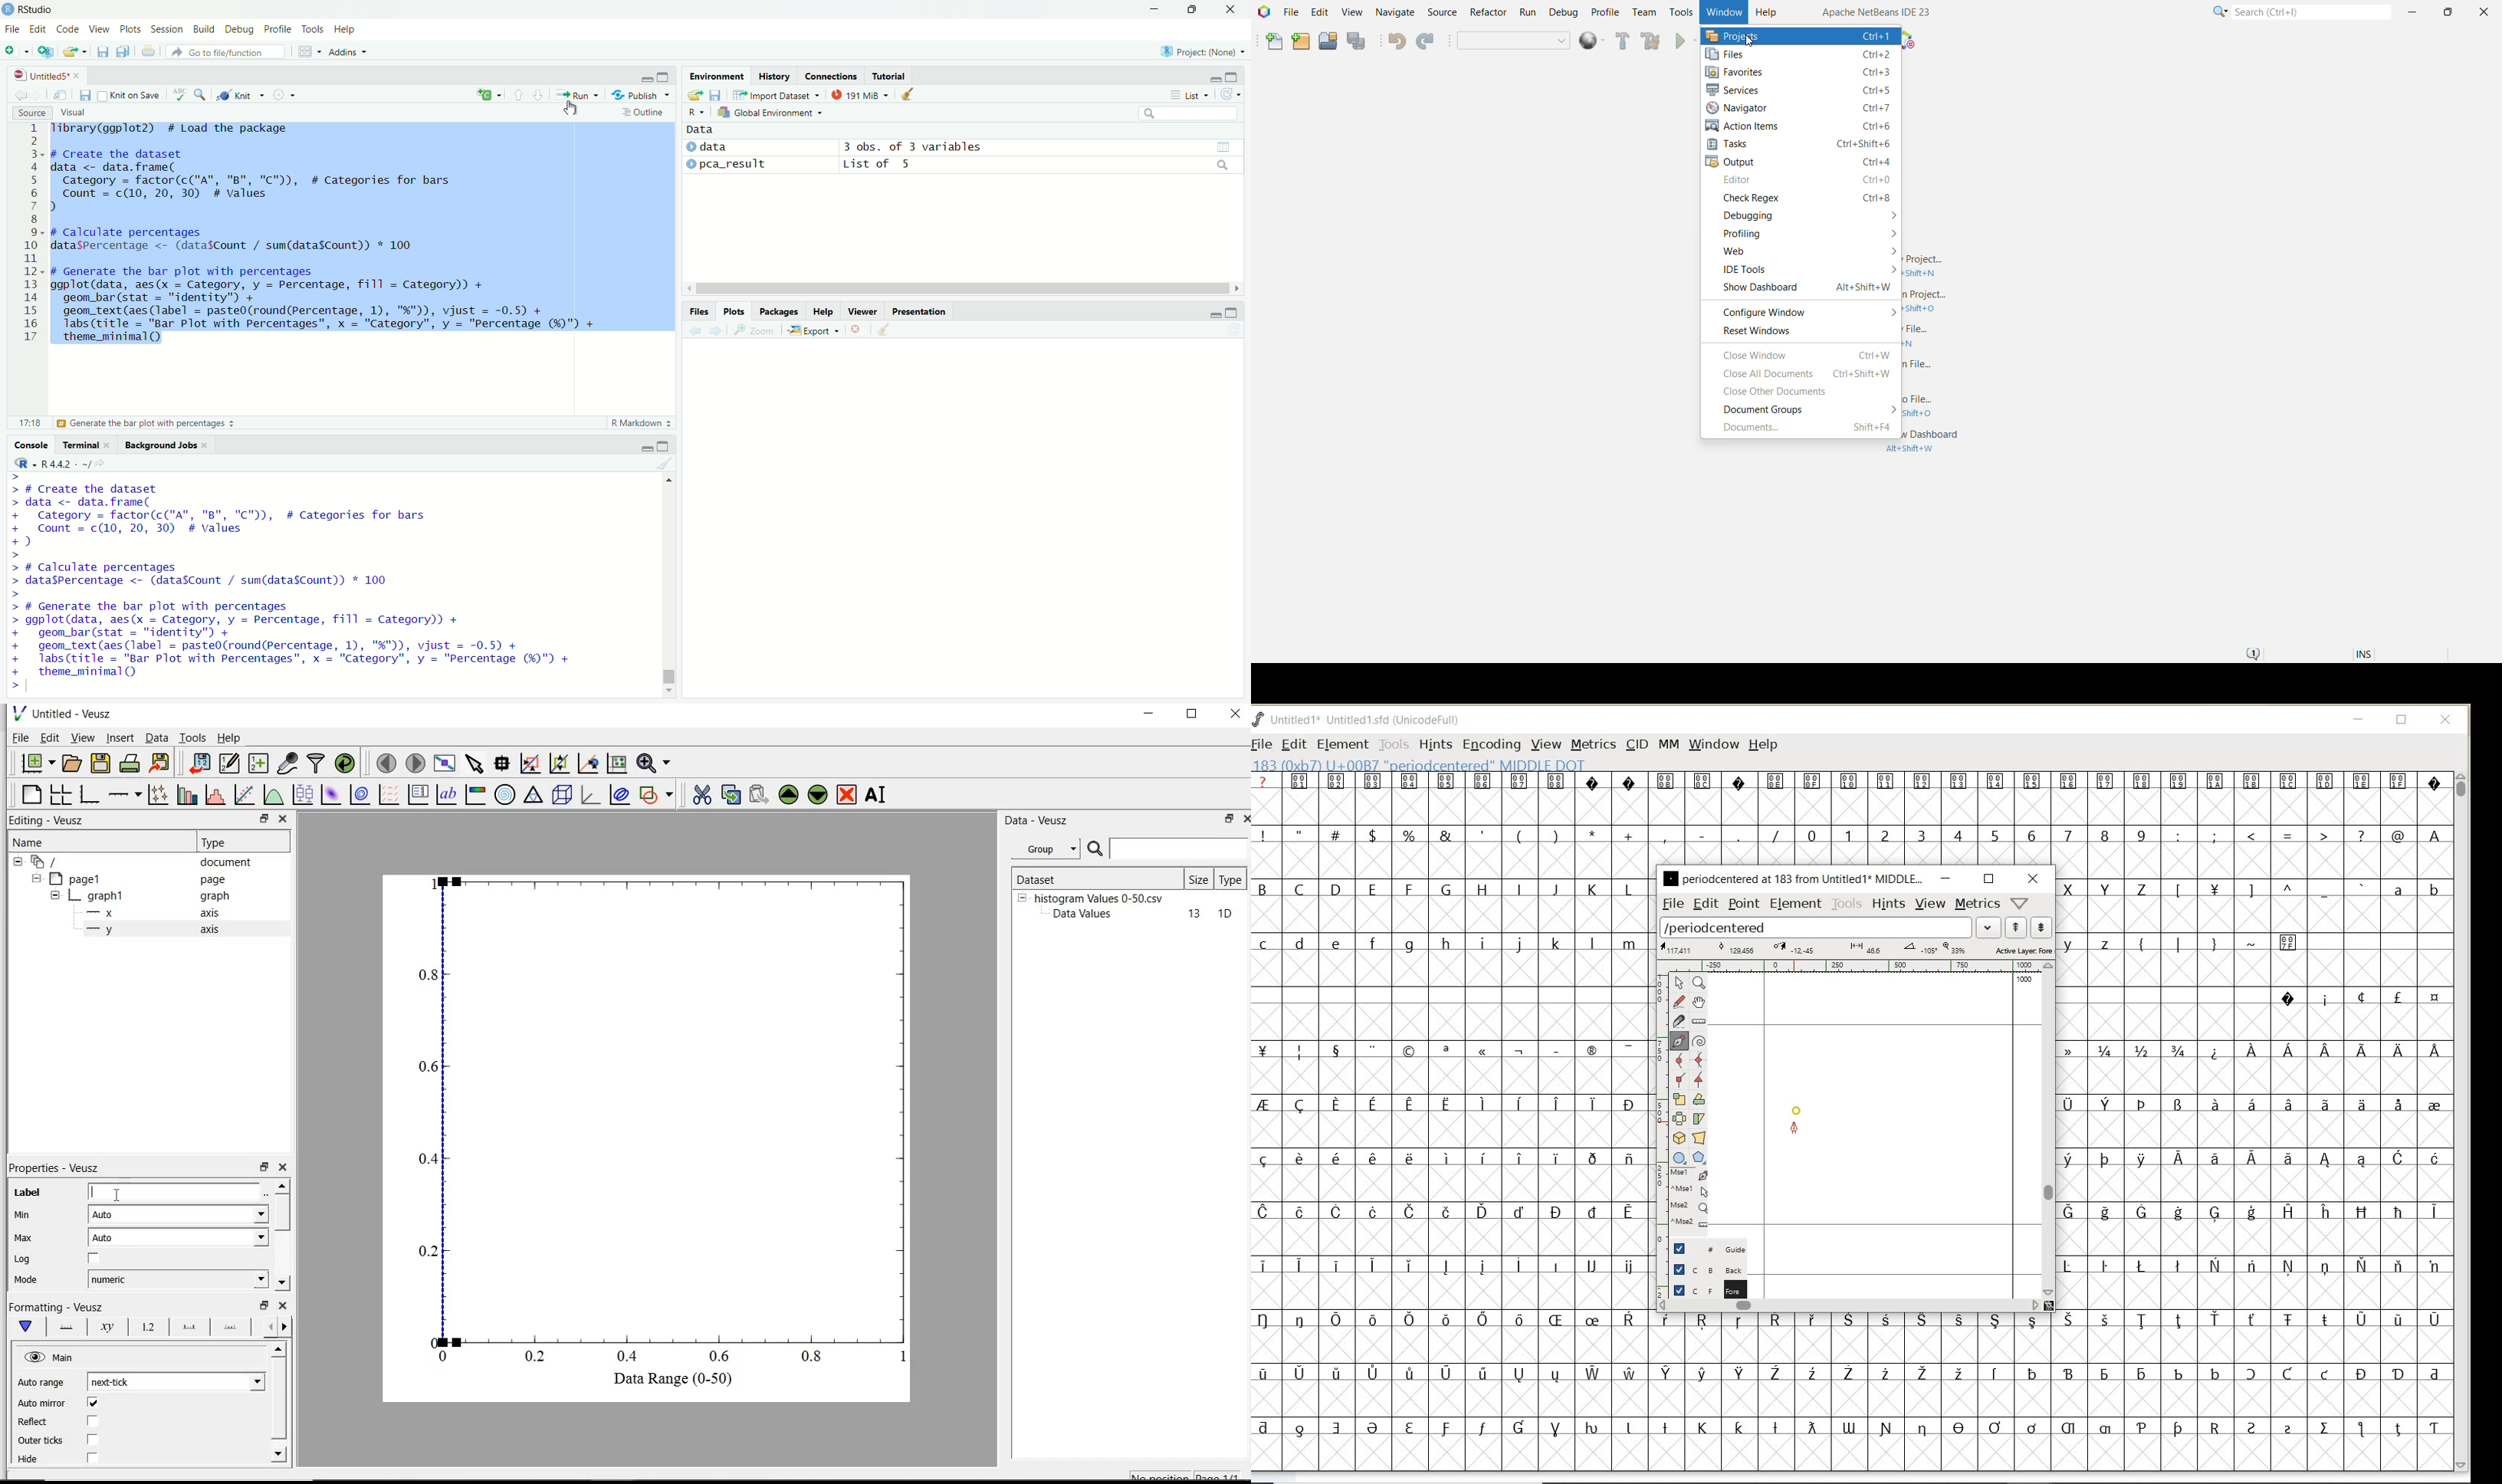 Image resolution: width=2520 pixels, height=1484 pixels. What do you see at coordinates (1679, 1079) in the screenshot?
I see `Add a corner point` at bounding box center [1679, 1079].